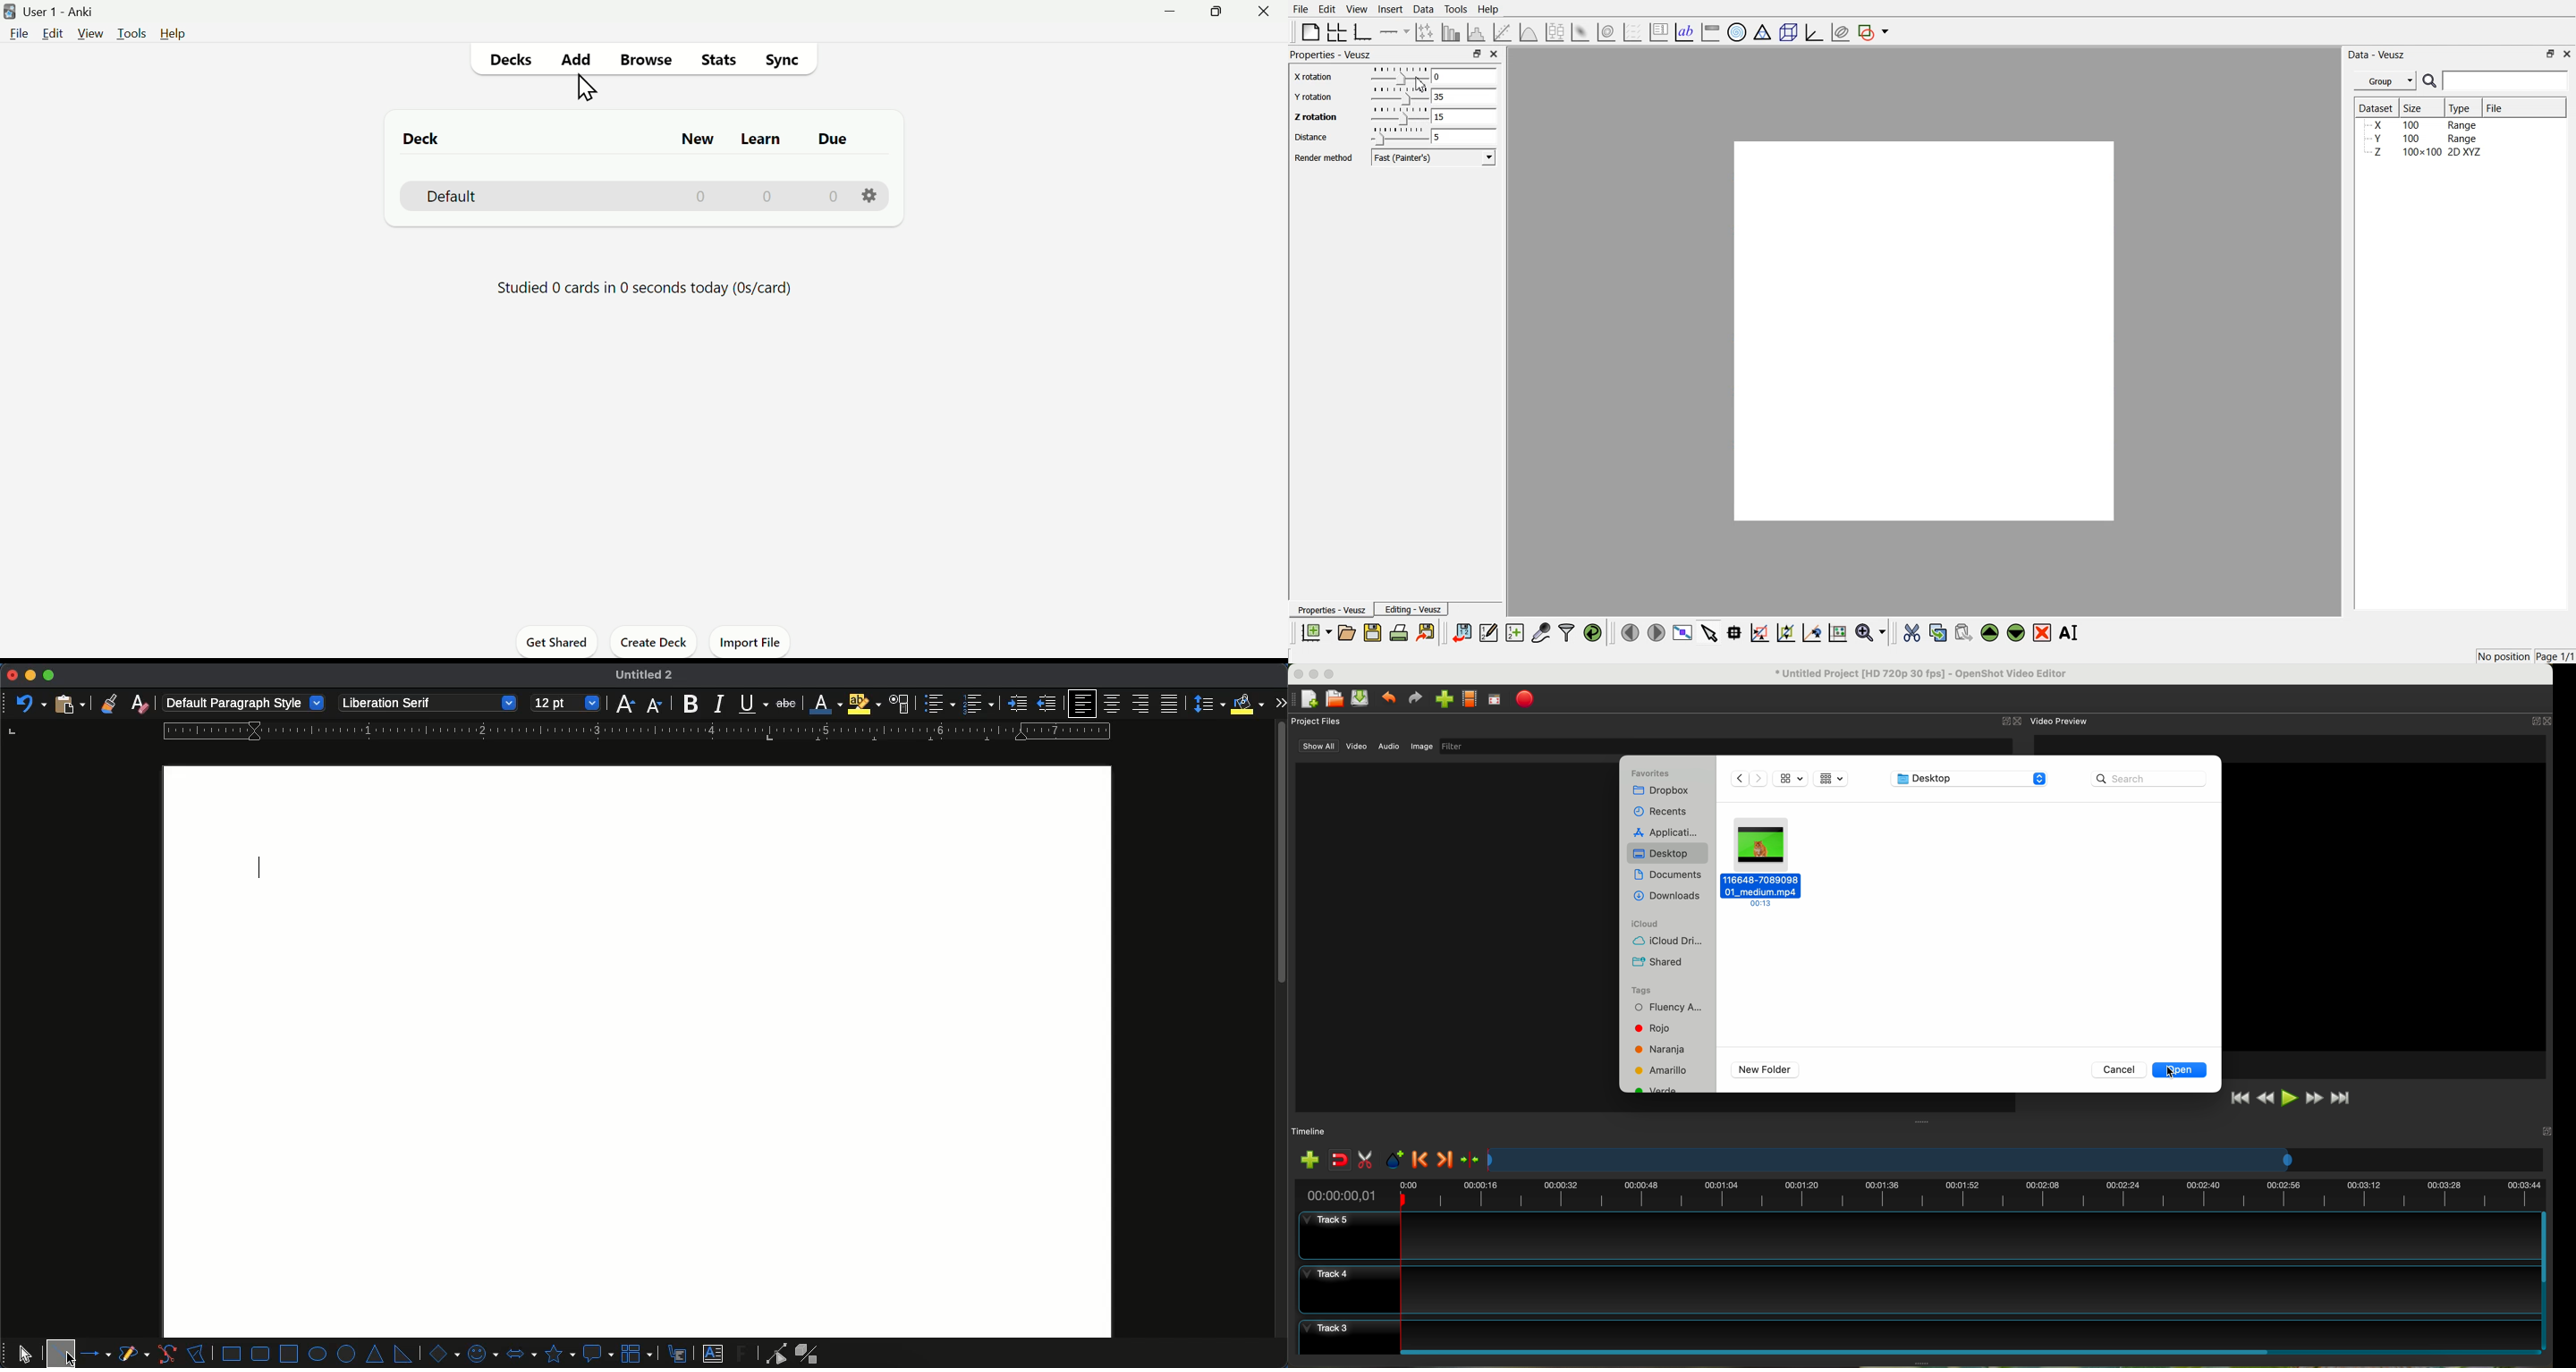 Image resolution: width=2576 pixels, height=1372 pixels. Describe the element at coordinates (2267, 1098) in the screenshot. I see `rewind` at that location.